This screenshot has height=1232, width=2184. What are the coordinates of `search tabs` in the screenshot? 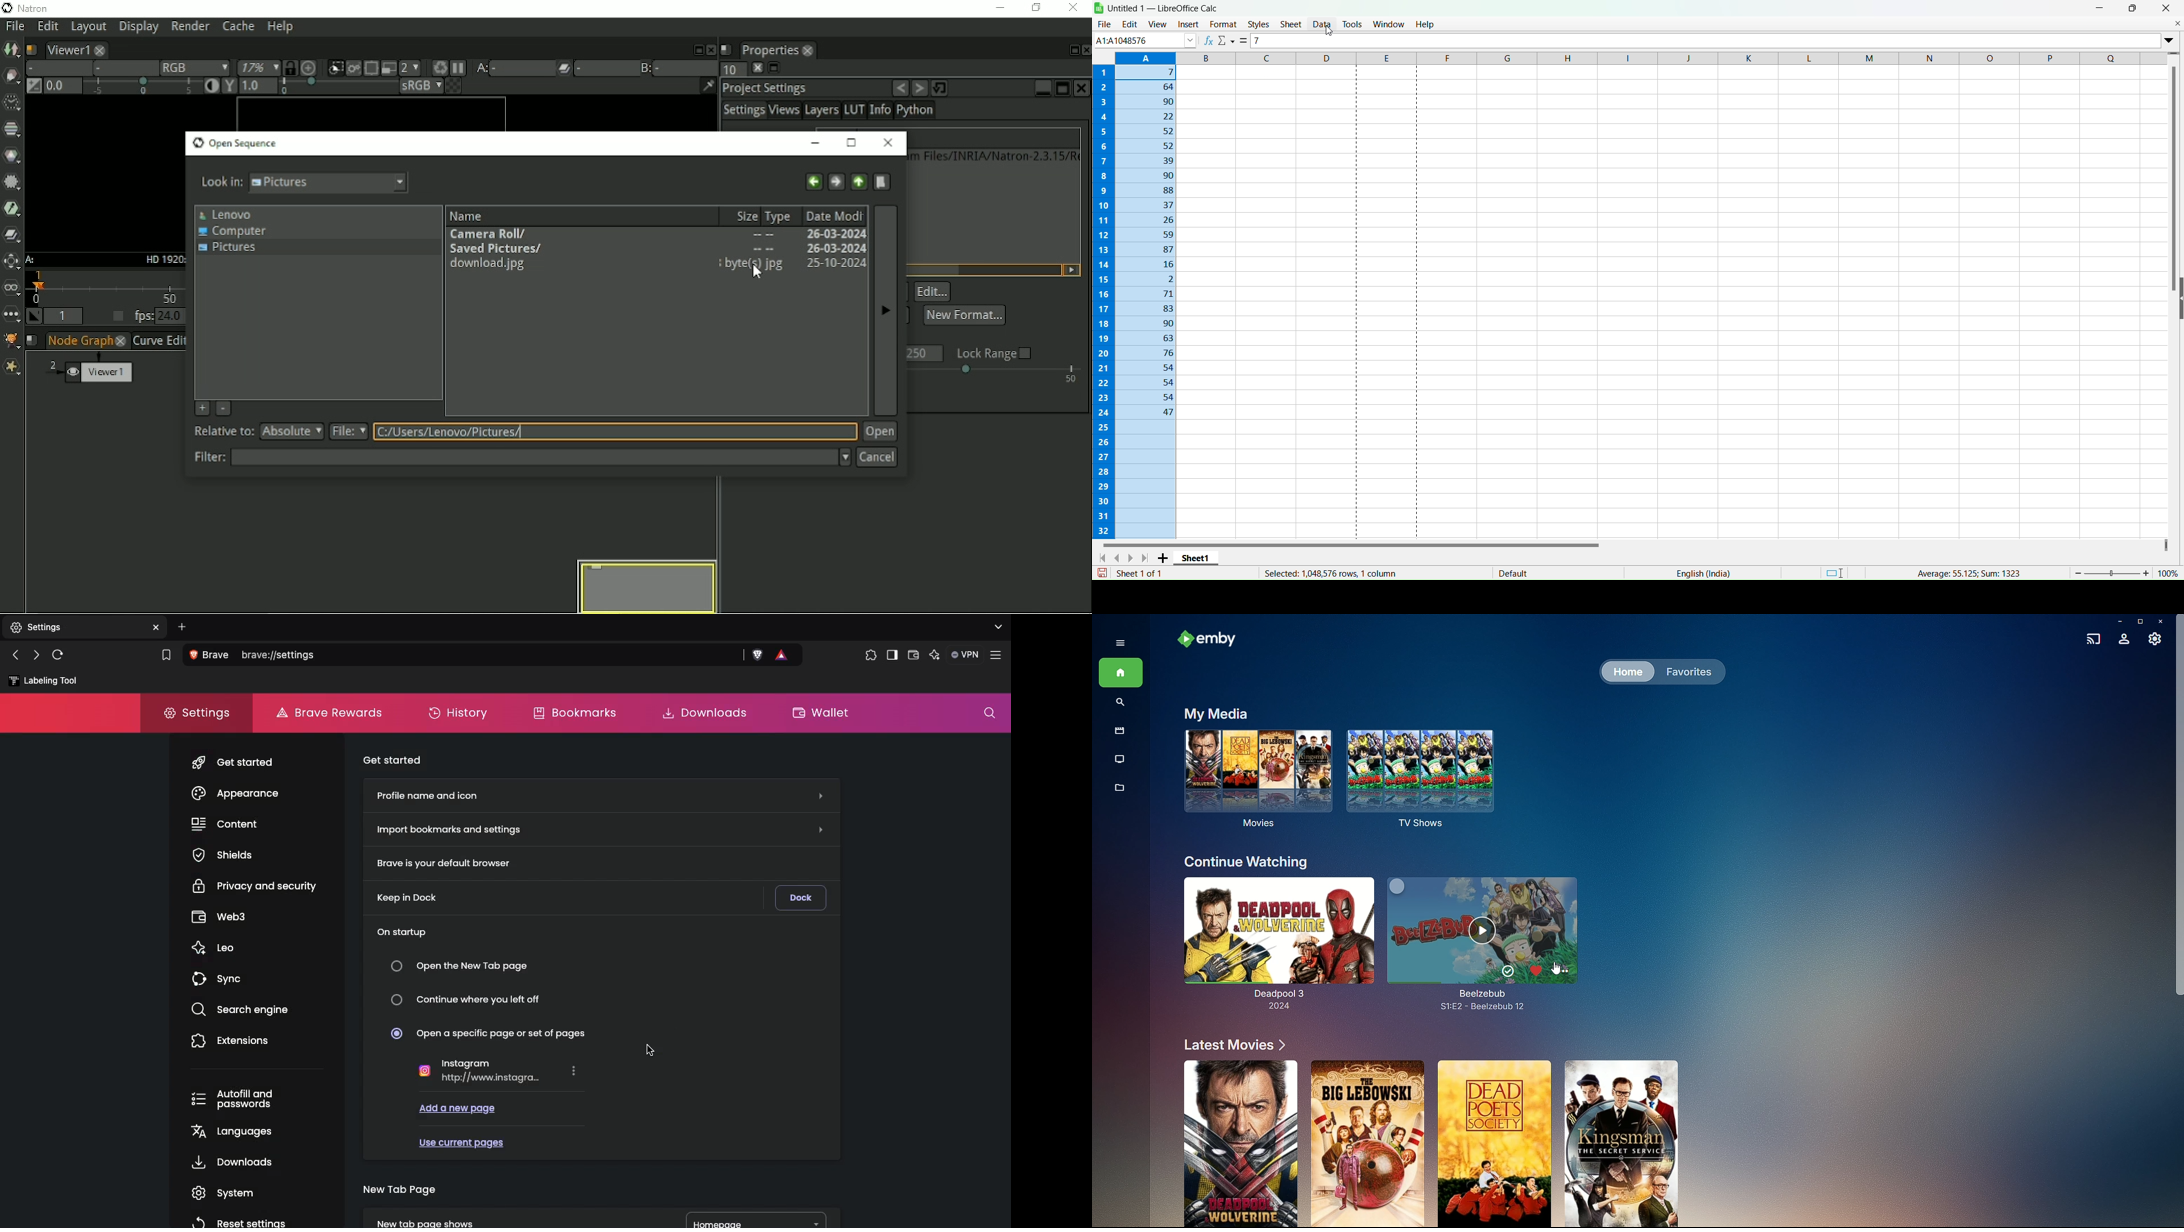 It's located at (998, 627).